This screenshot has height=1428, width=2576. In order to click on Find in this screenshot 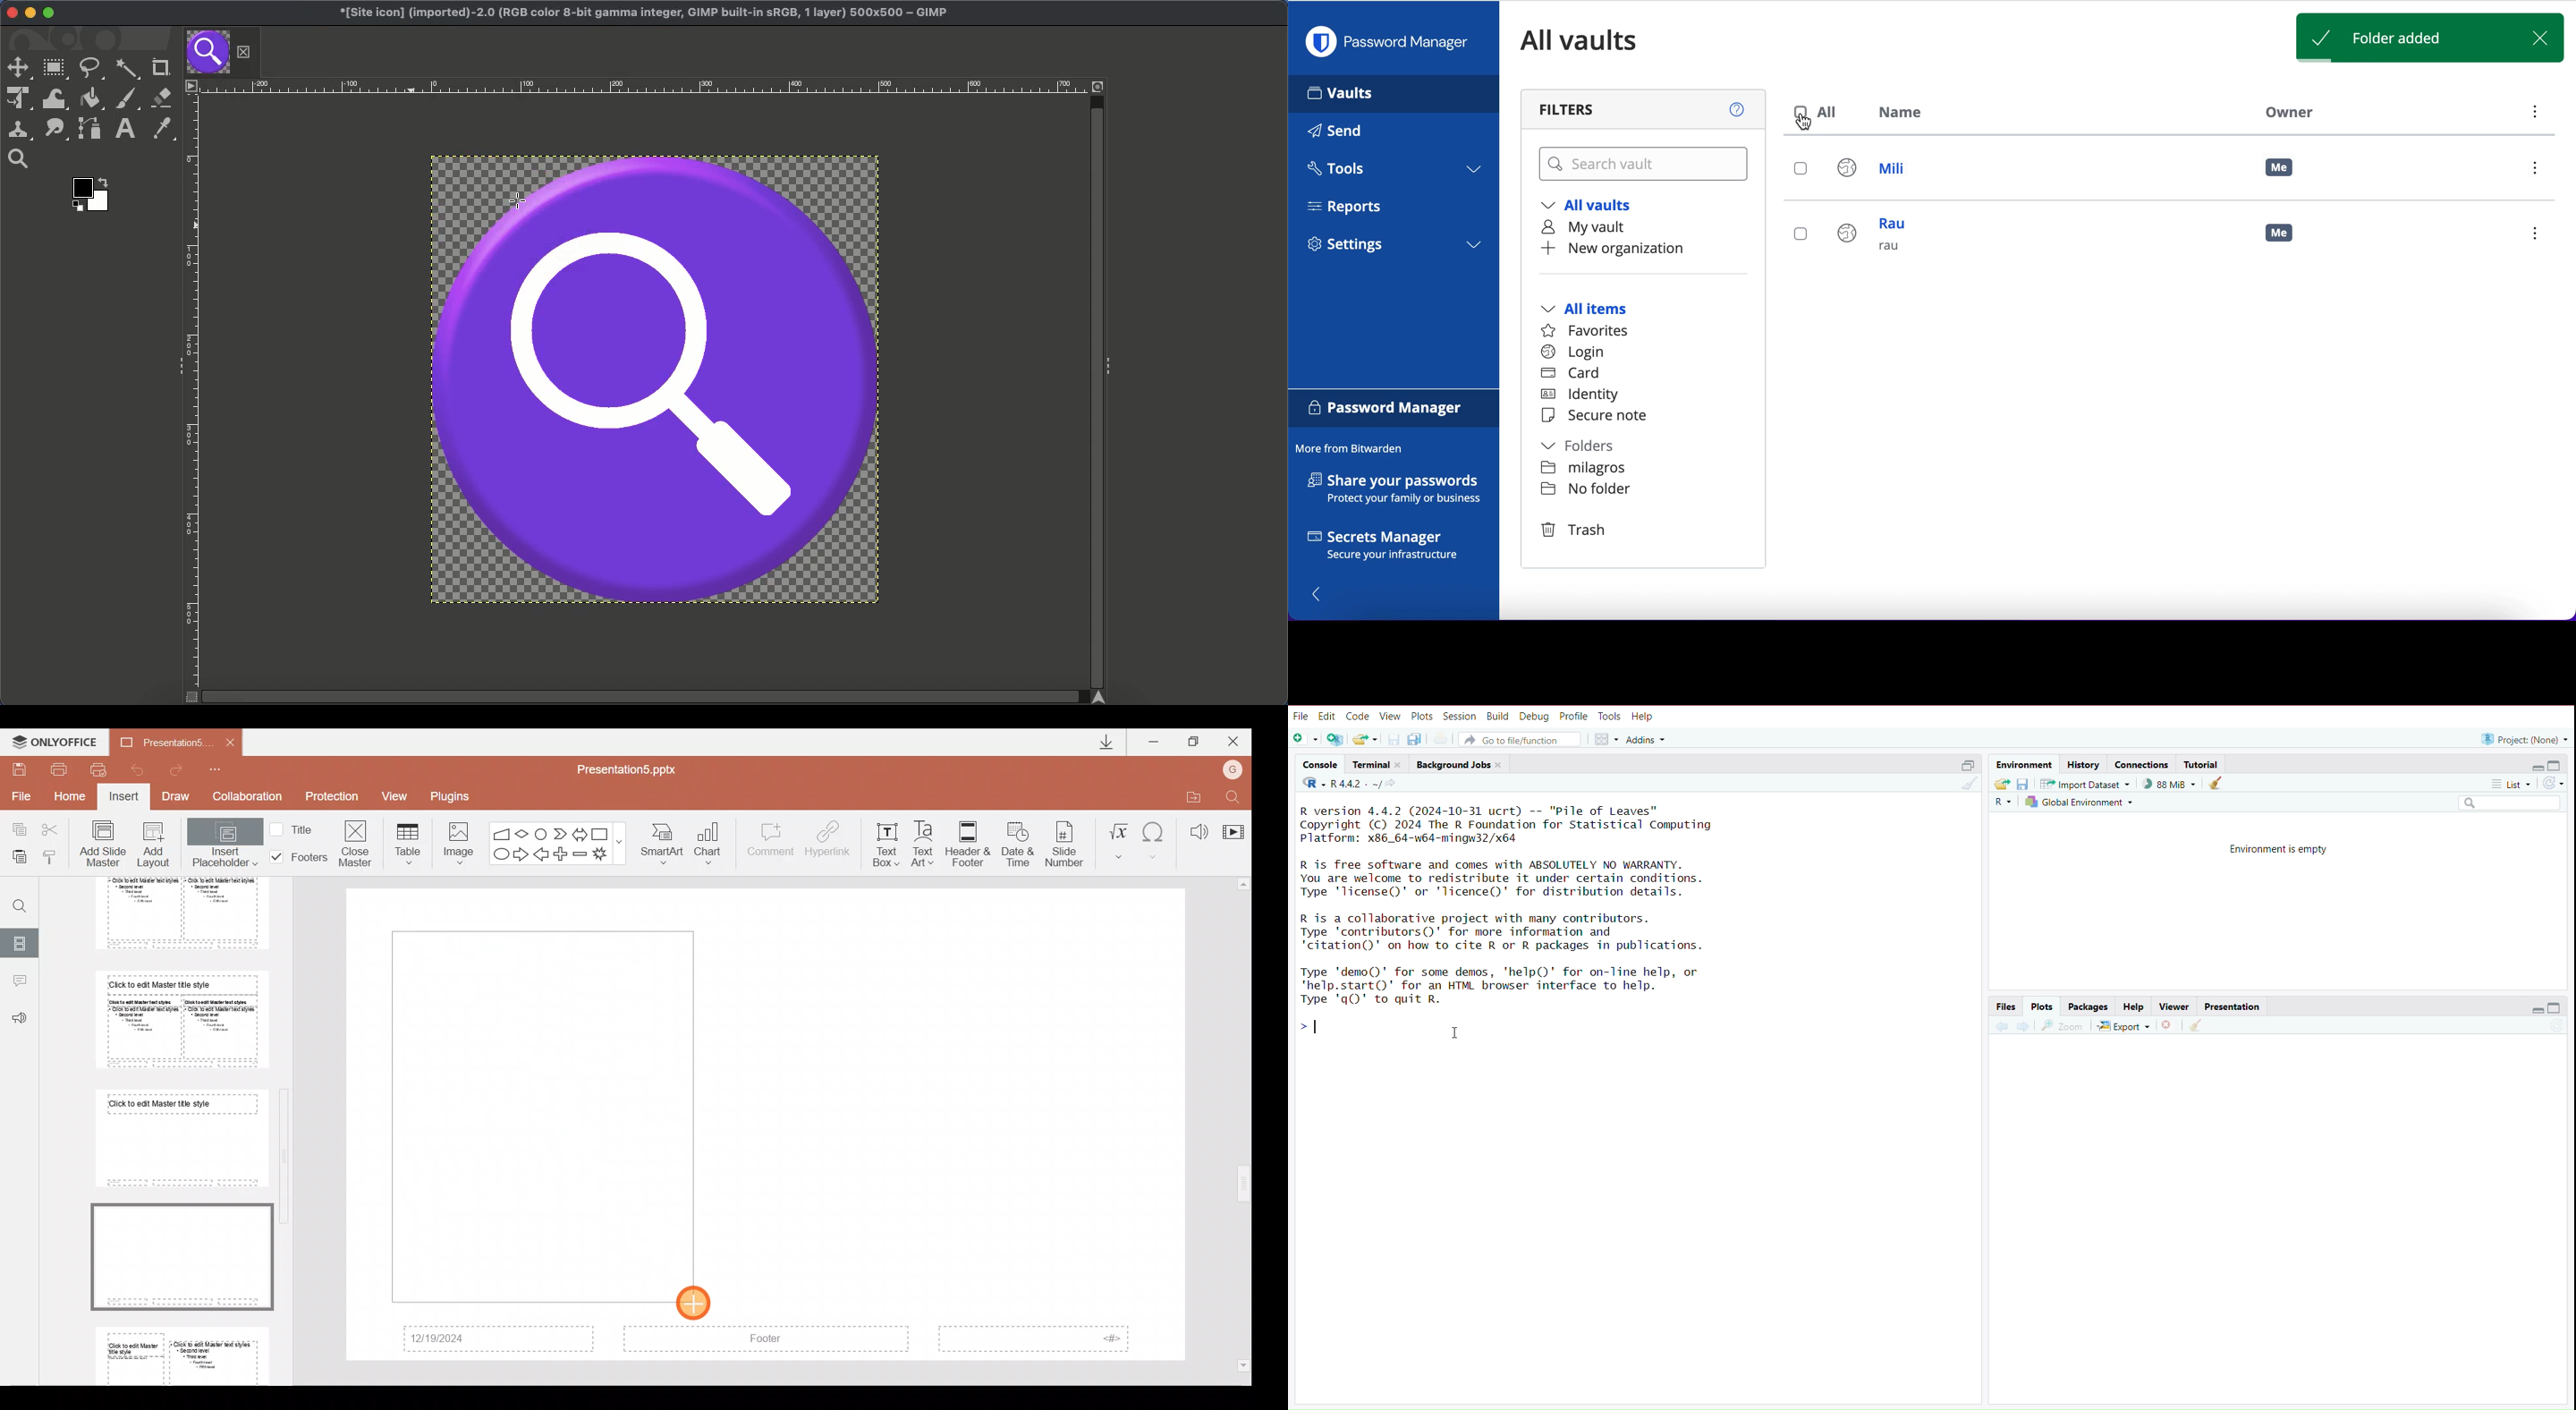, I will do `click(1235, 794)`.